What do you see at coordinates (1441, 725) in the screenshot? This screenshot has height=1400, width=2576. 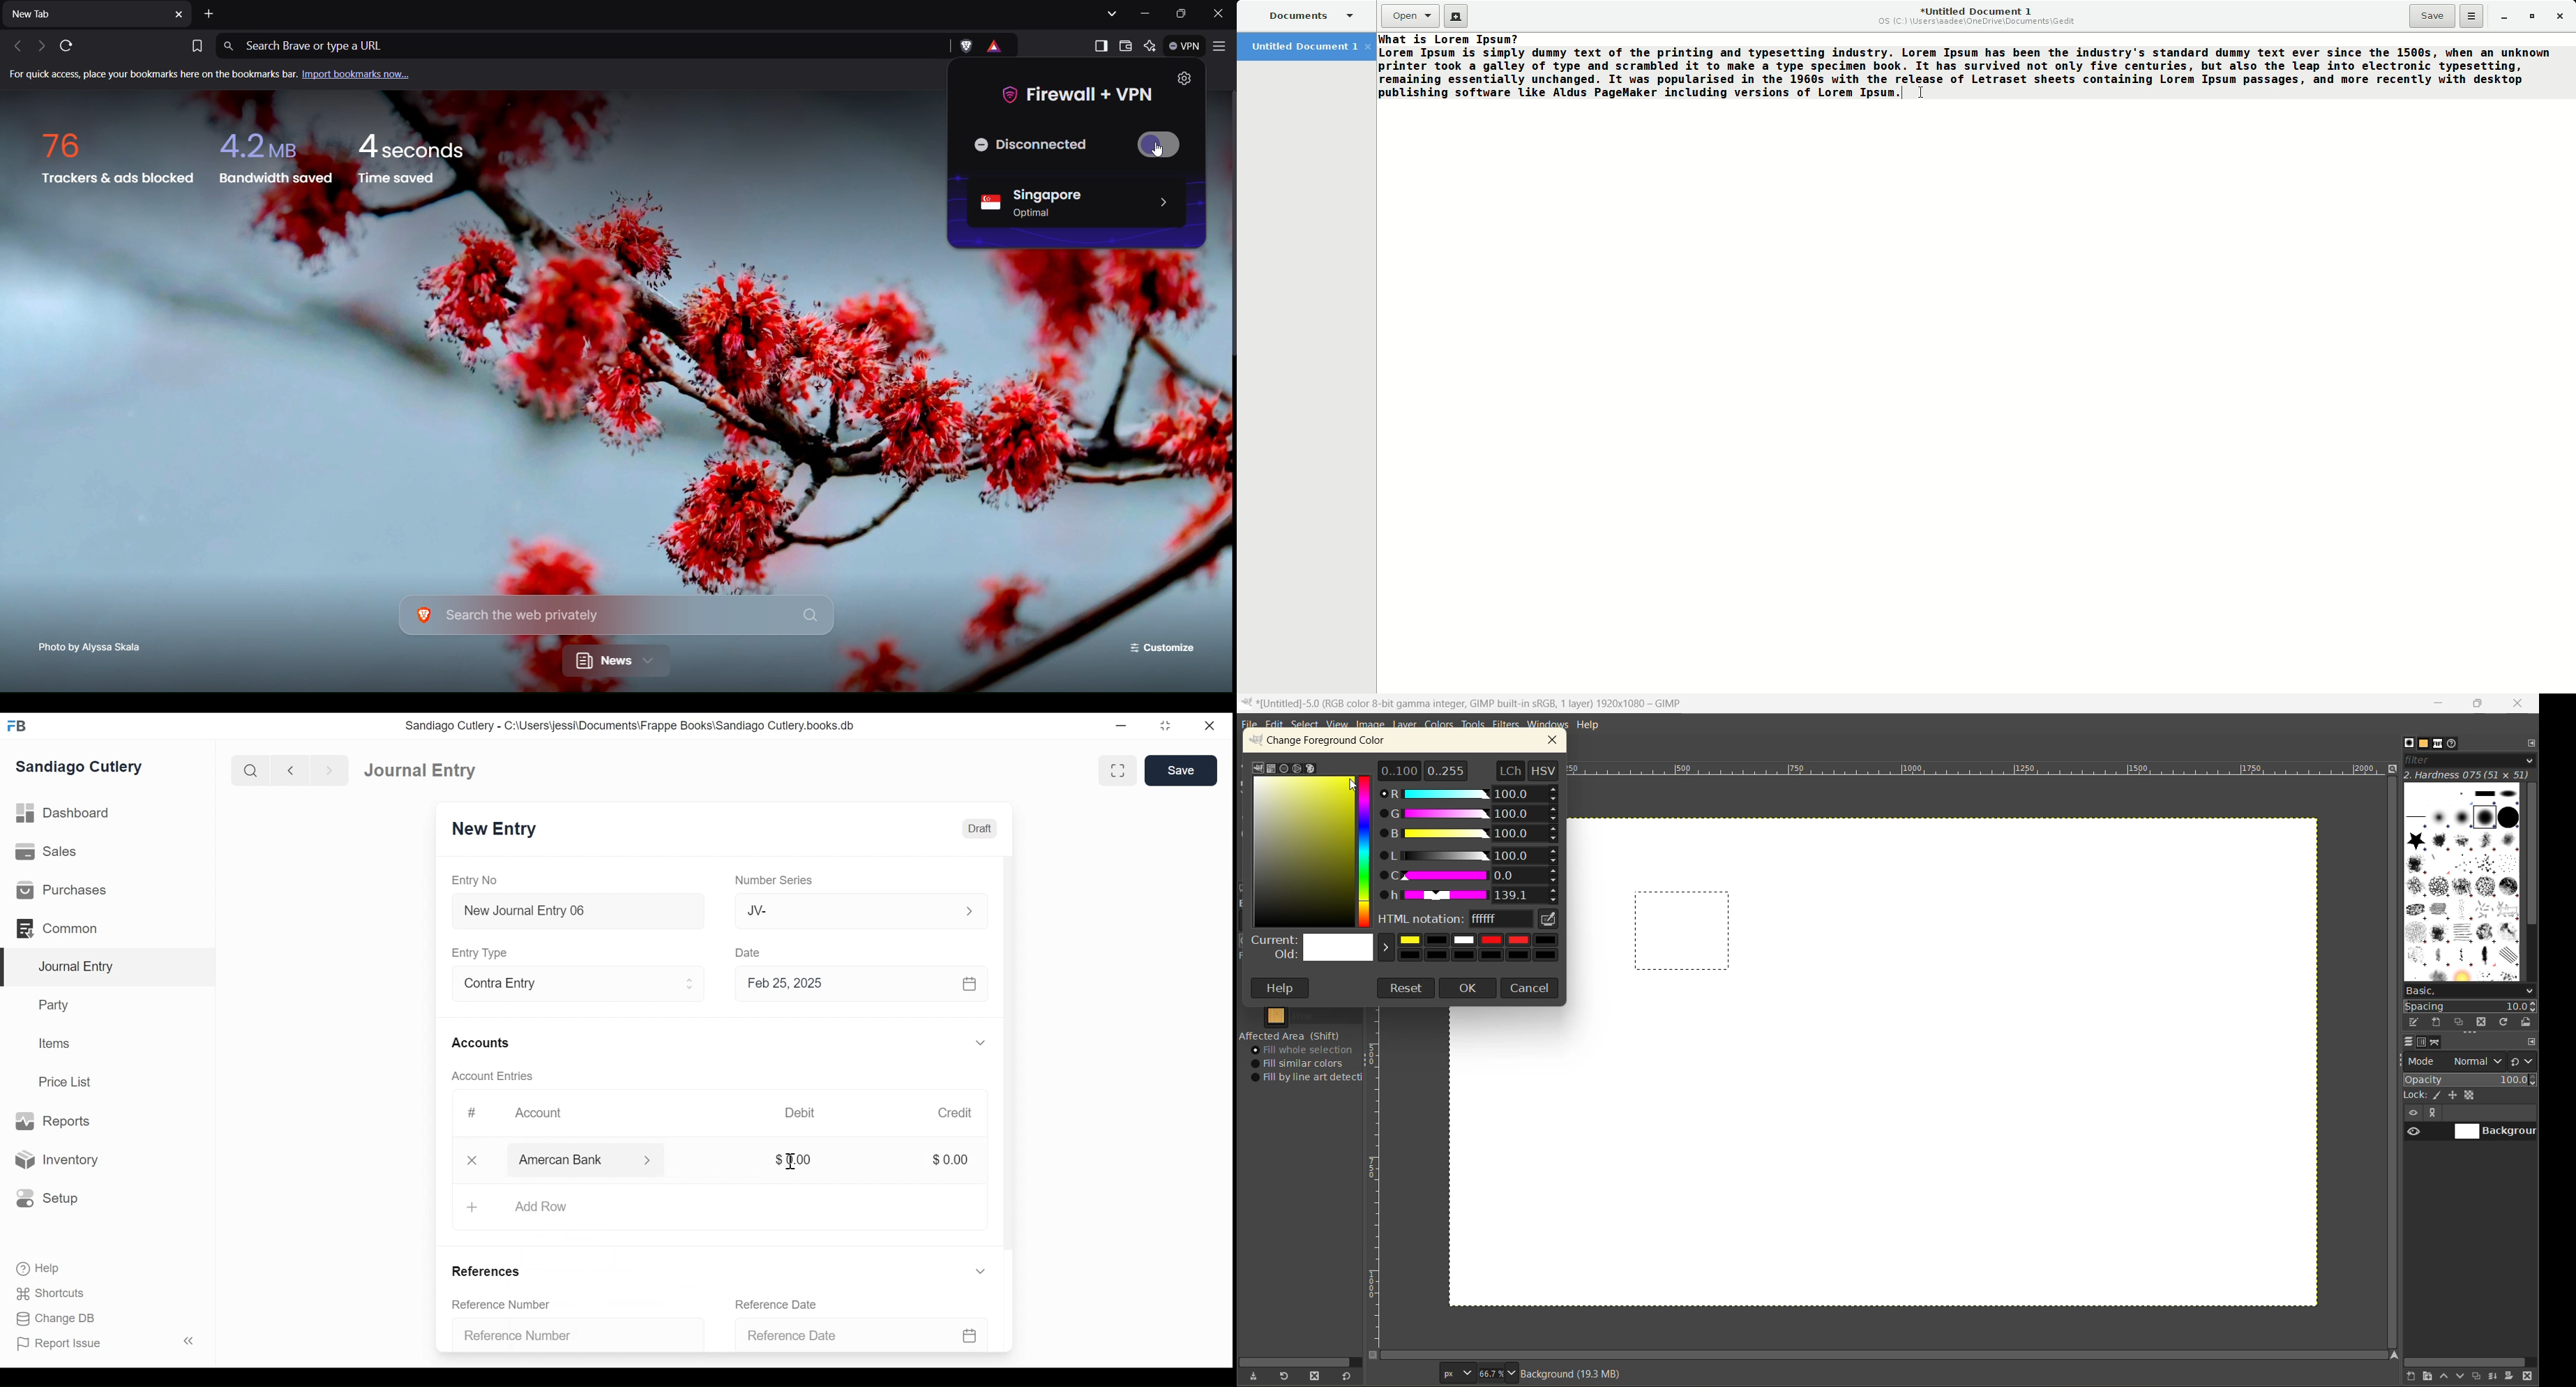 I see `colors` at bounding box center [1441, 725].